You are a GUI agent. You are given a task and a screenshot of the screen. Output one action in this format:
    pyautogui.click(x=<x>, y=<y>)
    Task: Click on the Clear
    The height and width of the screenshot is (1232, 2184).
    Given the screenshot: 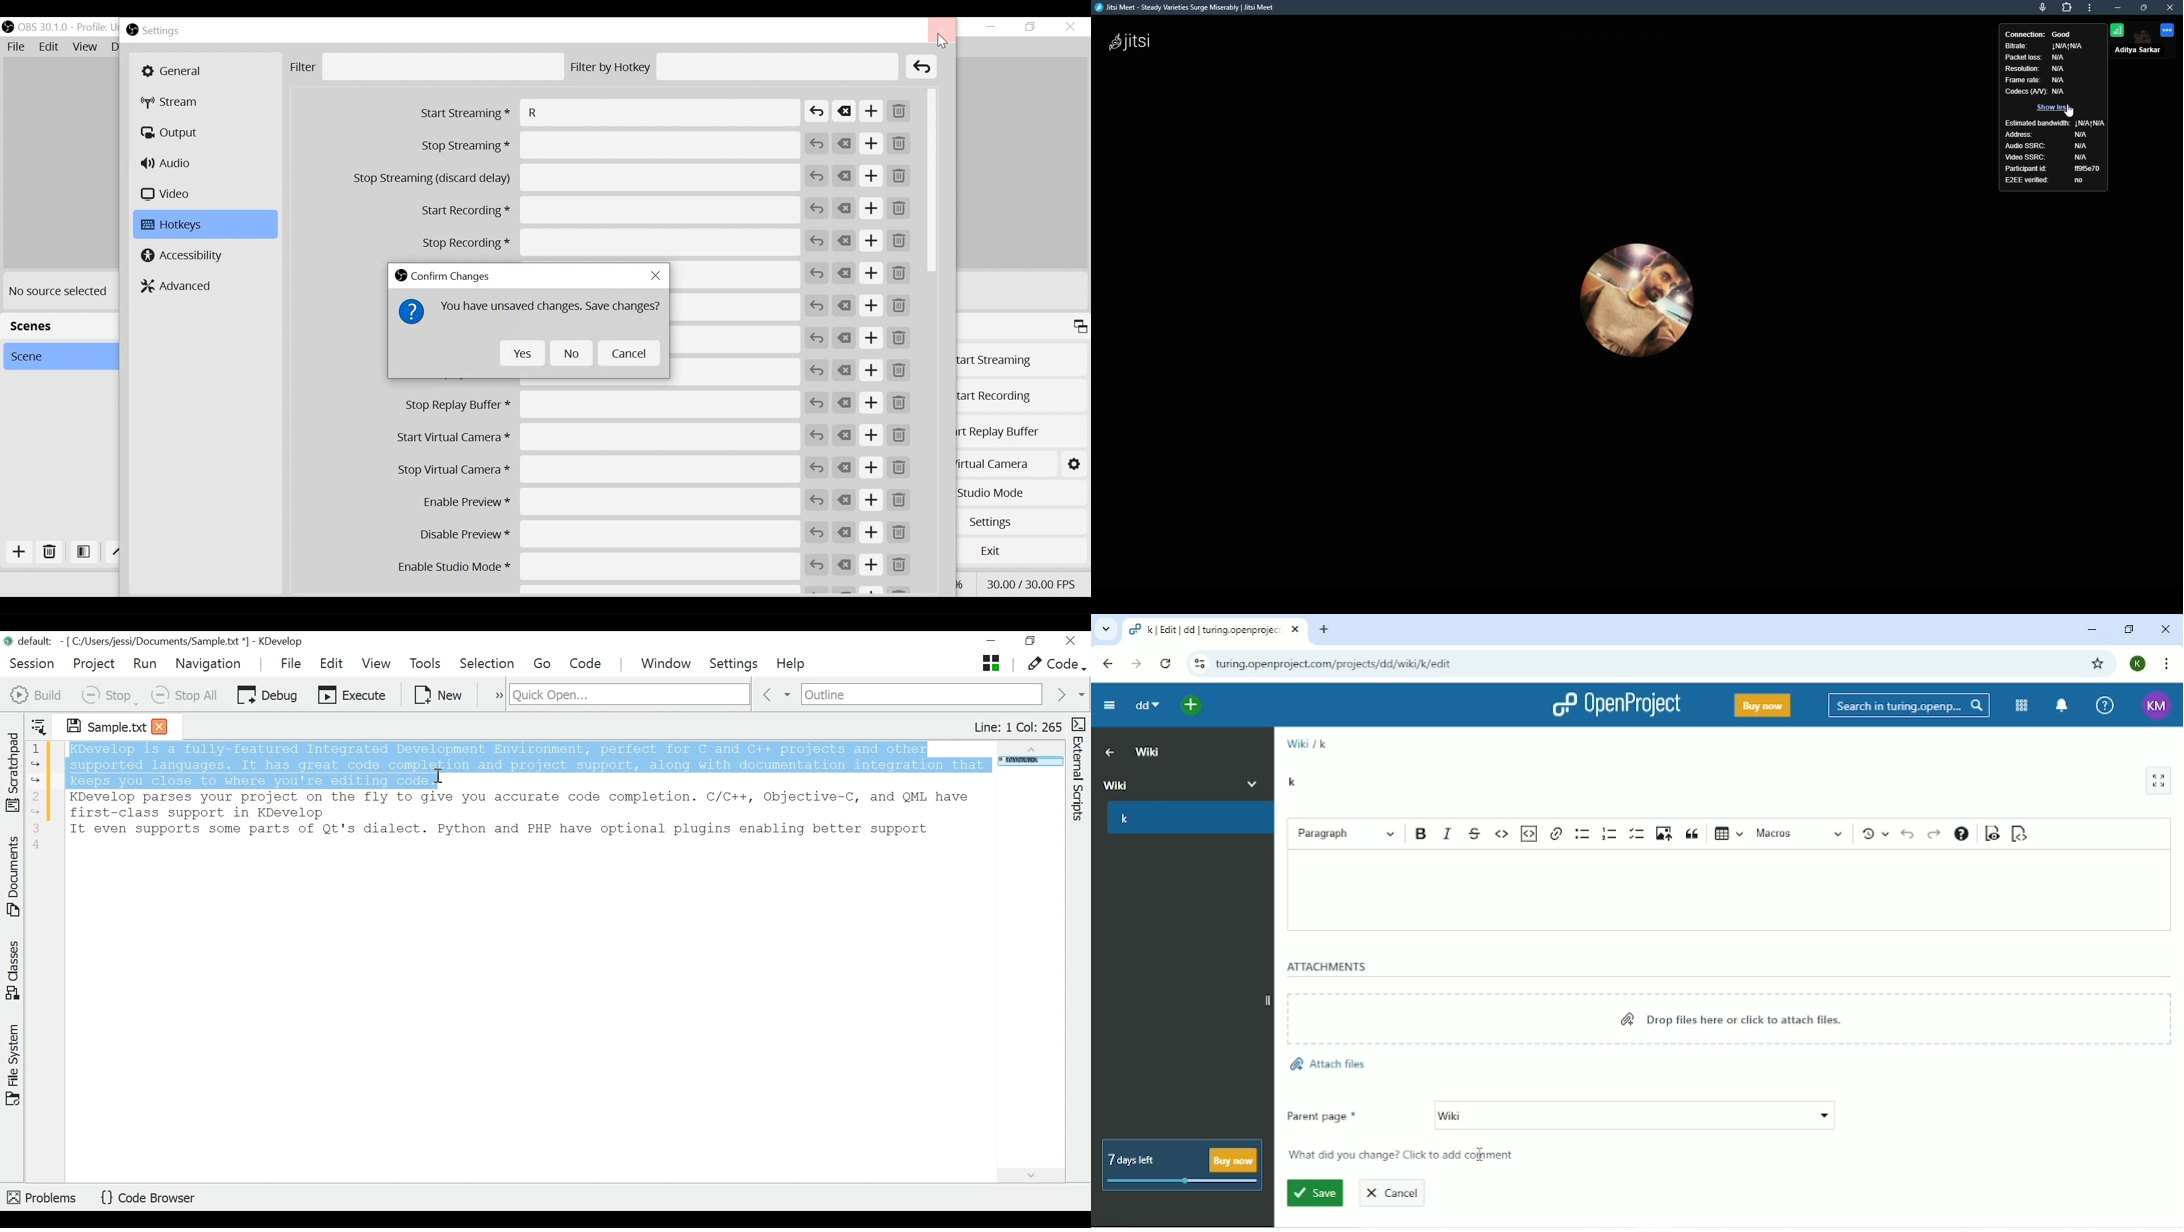 What is the action you would take?
    pyautogui.click(x=845, y=468)
    